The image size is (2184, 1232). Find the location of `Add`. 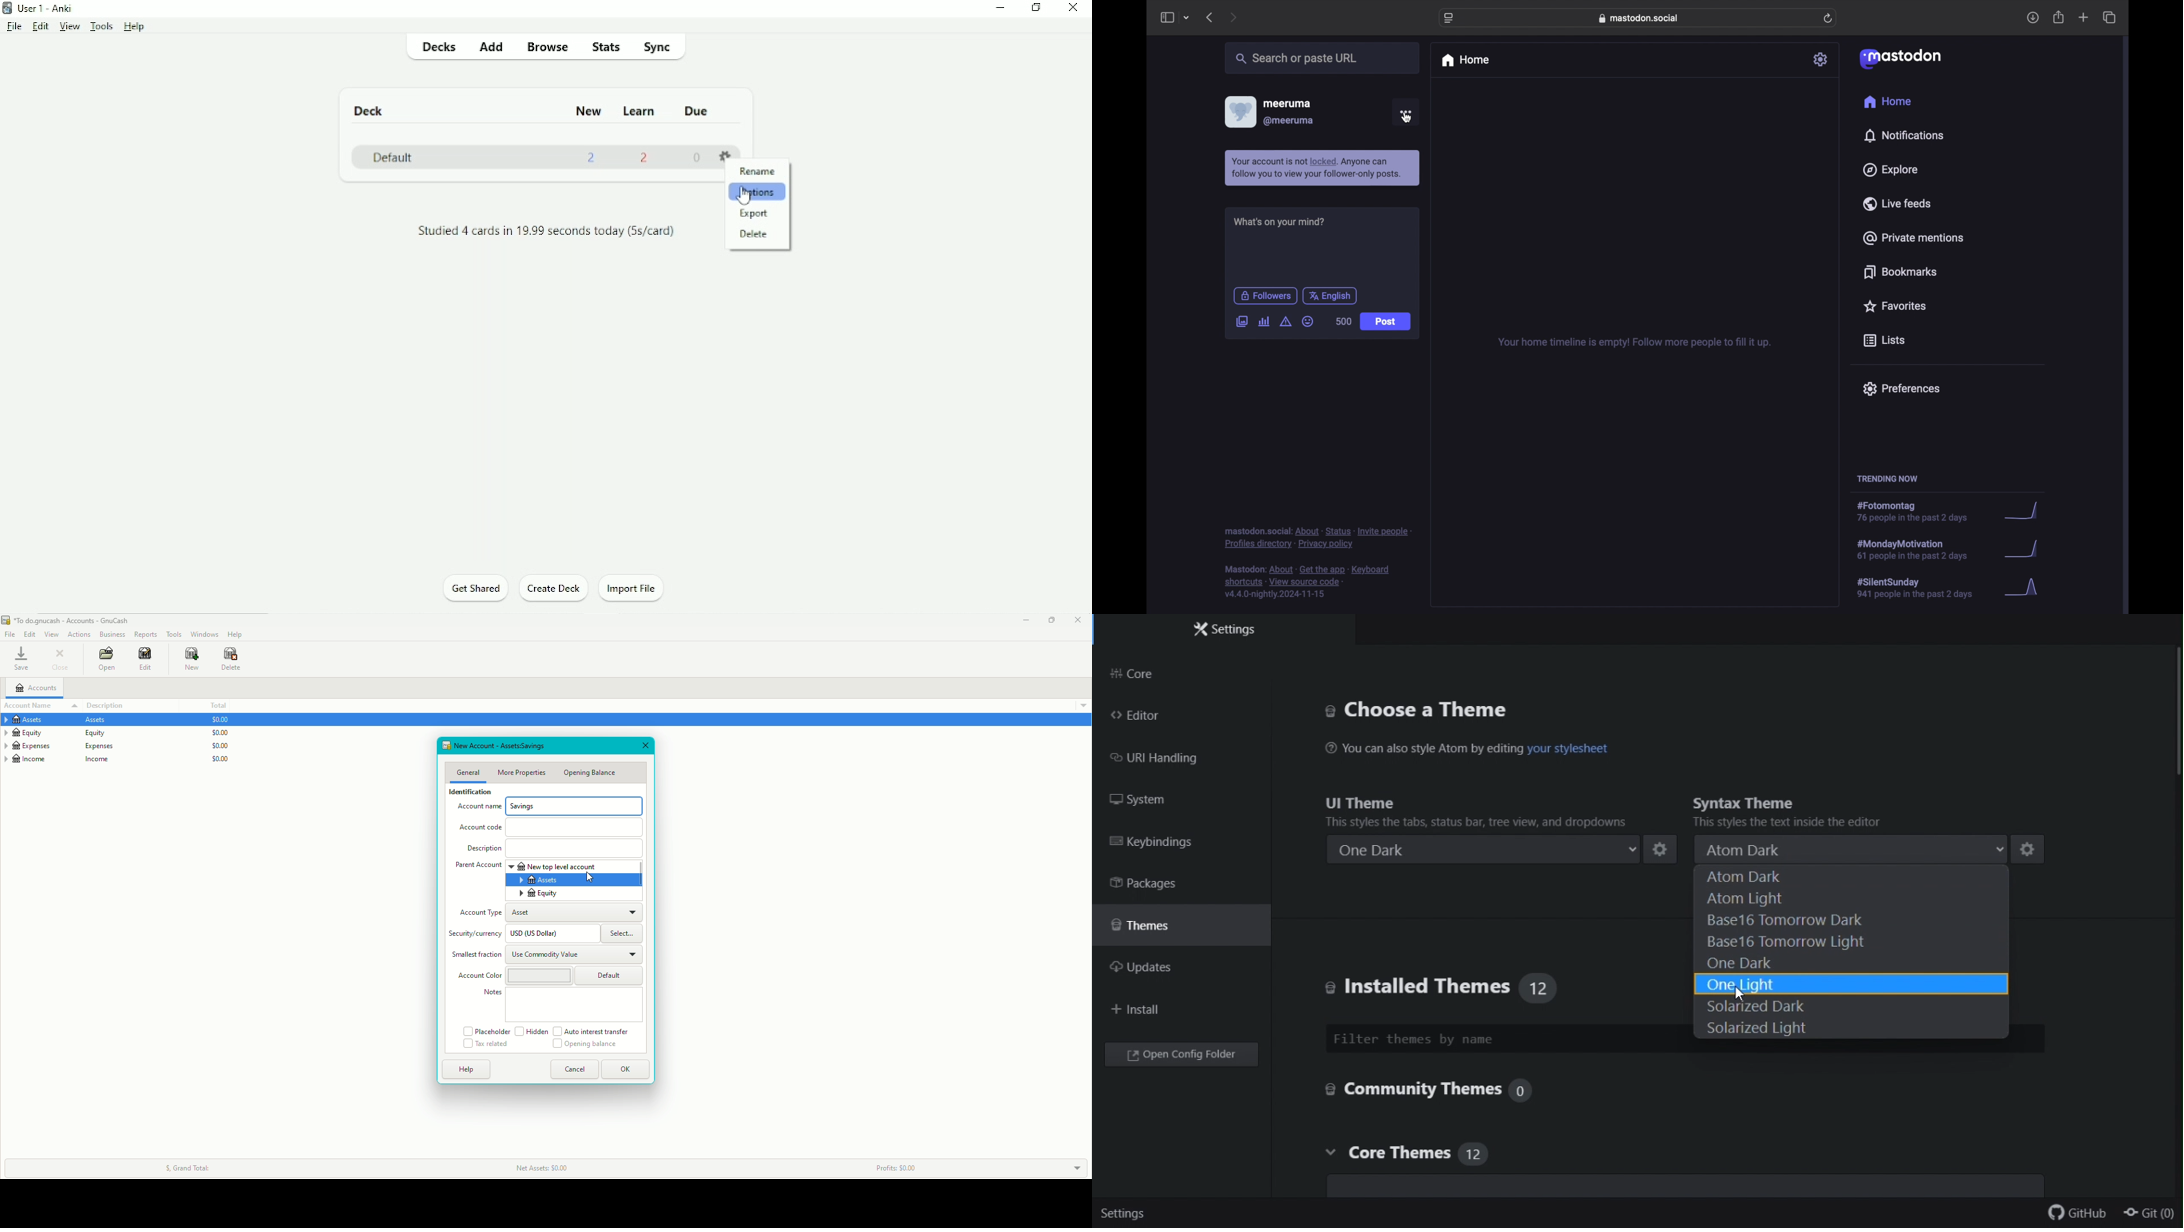

Add is located at coordinates (489, 46).